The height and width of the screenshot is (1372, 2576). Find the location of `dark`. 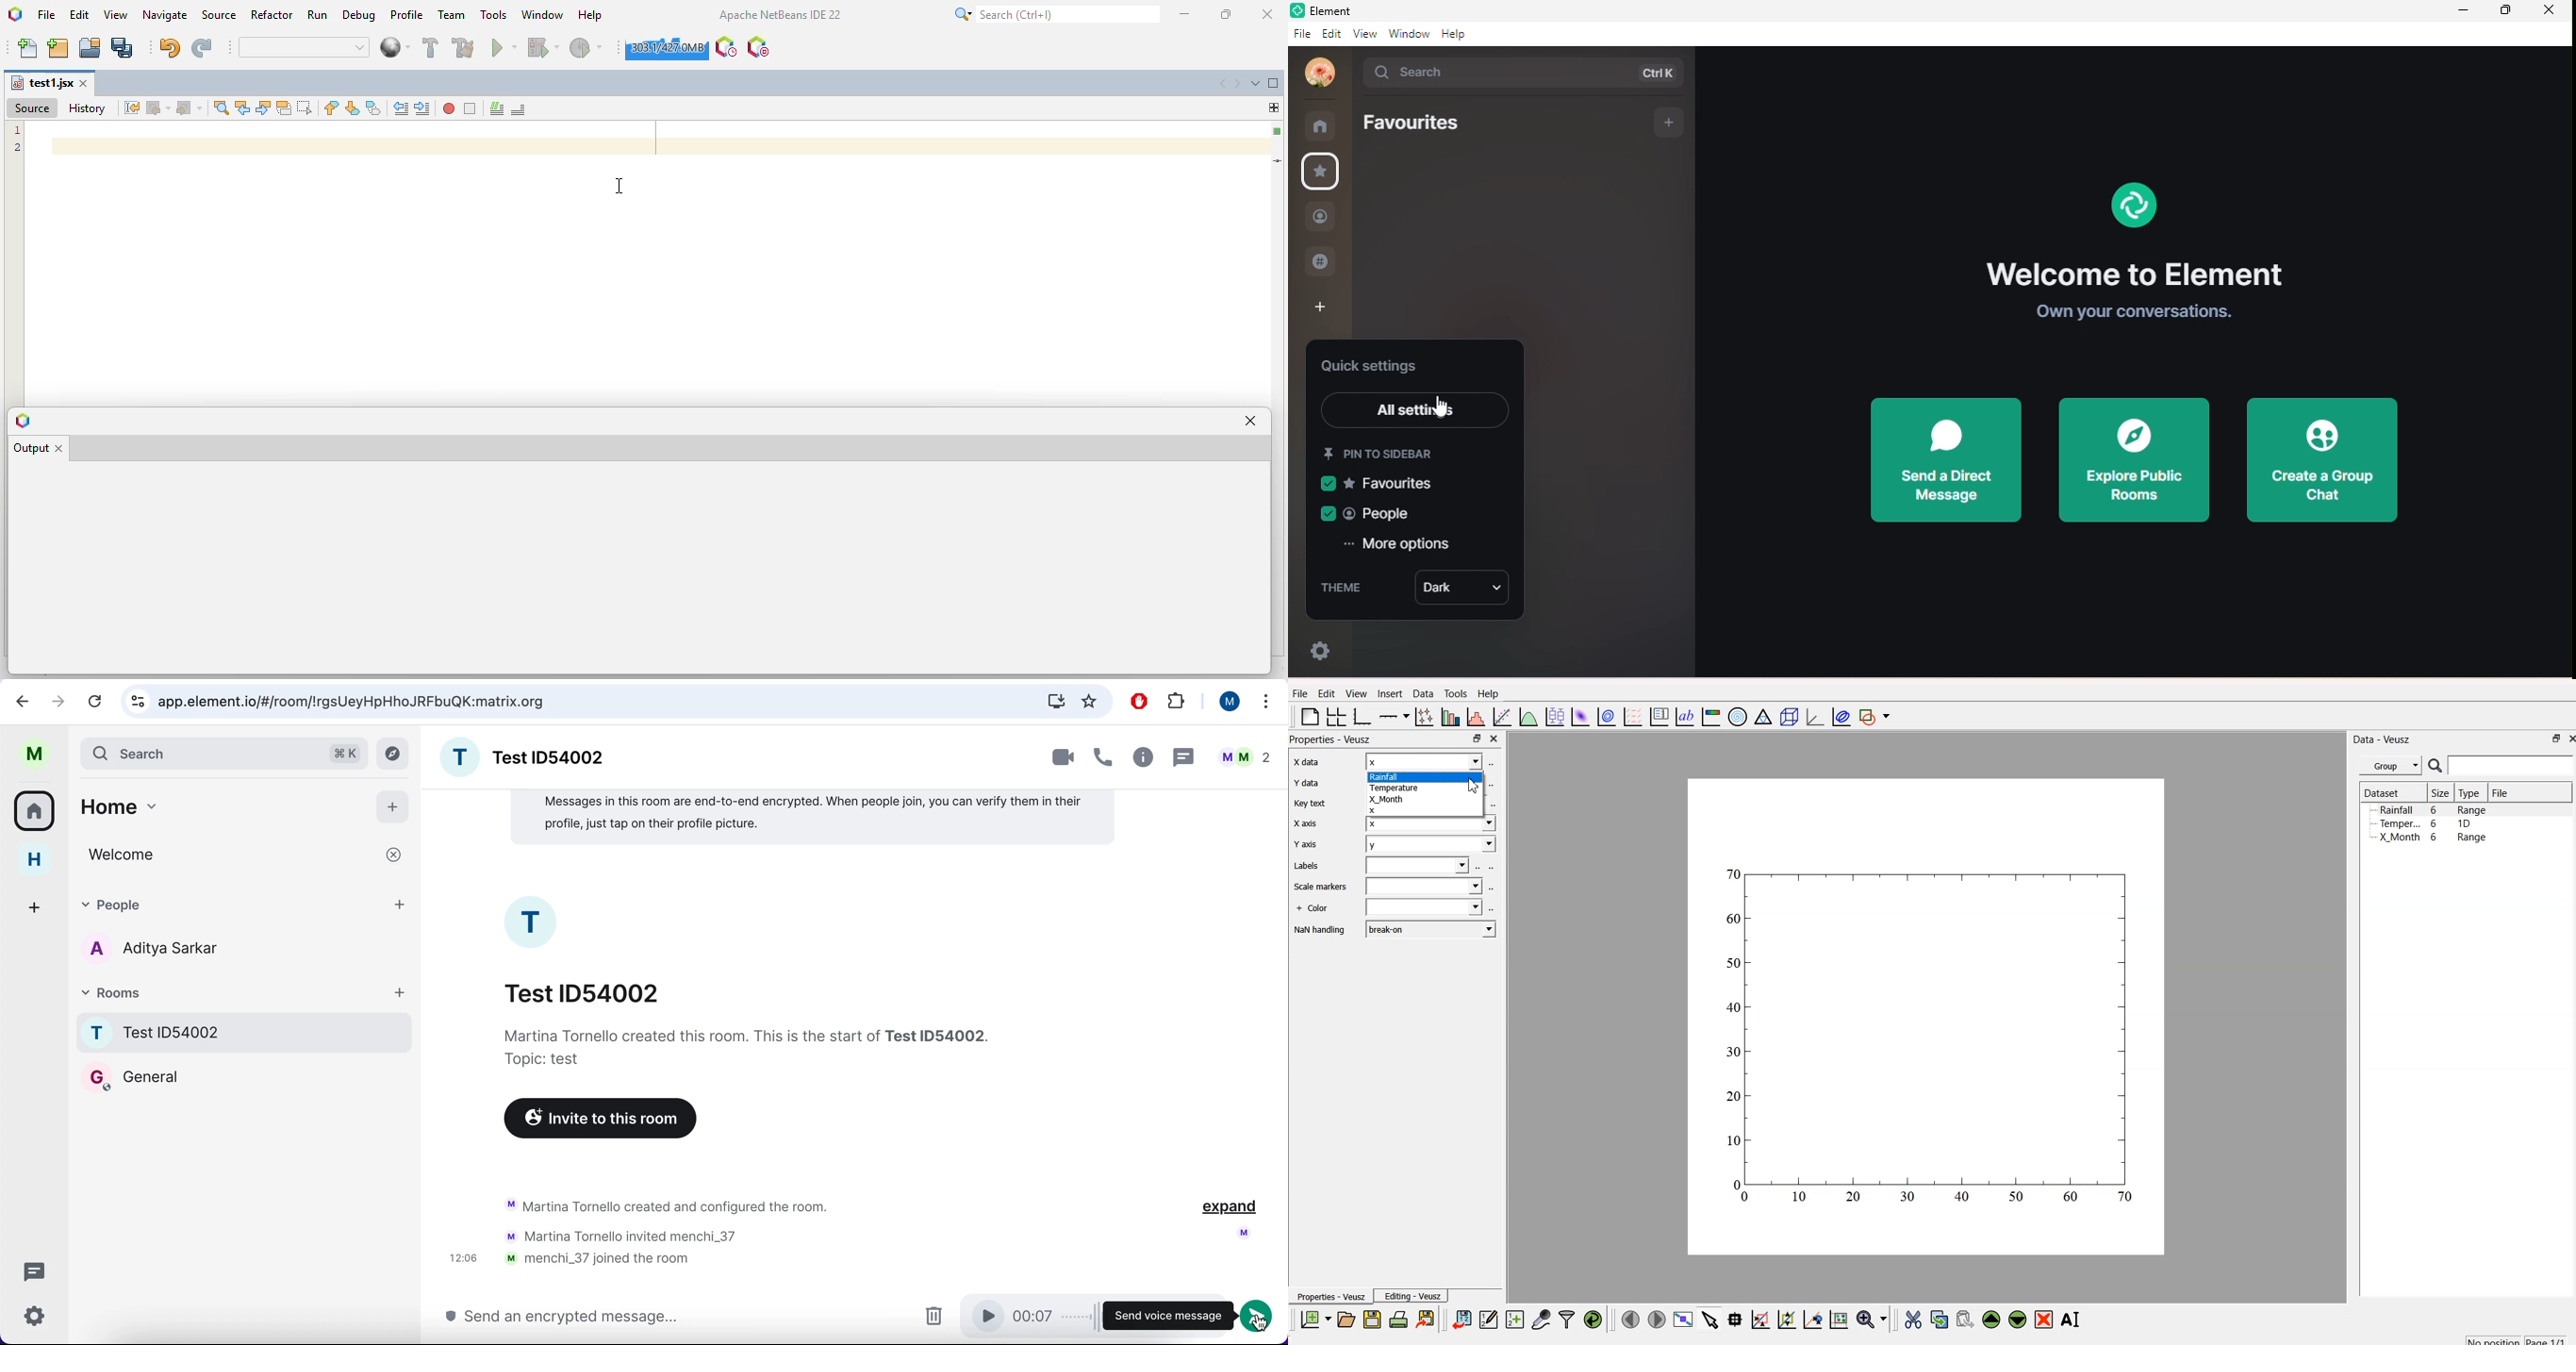

dark is located at coordinates (1463, 587).